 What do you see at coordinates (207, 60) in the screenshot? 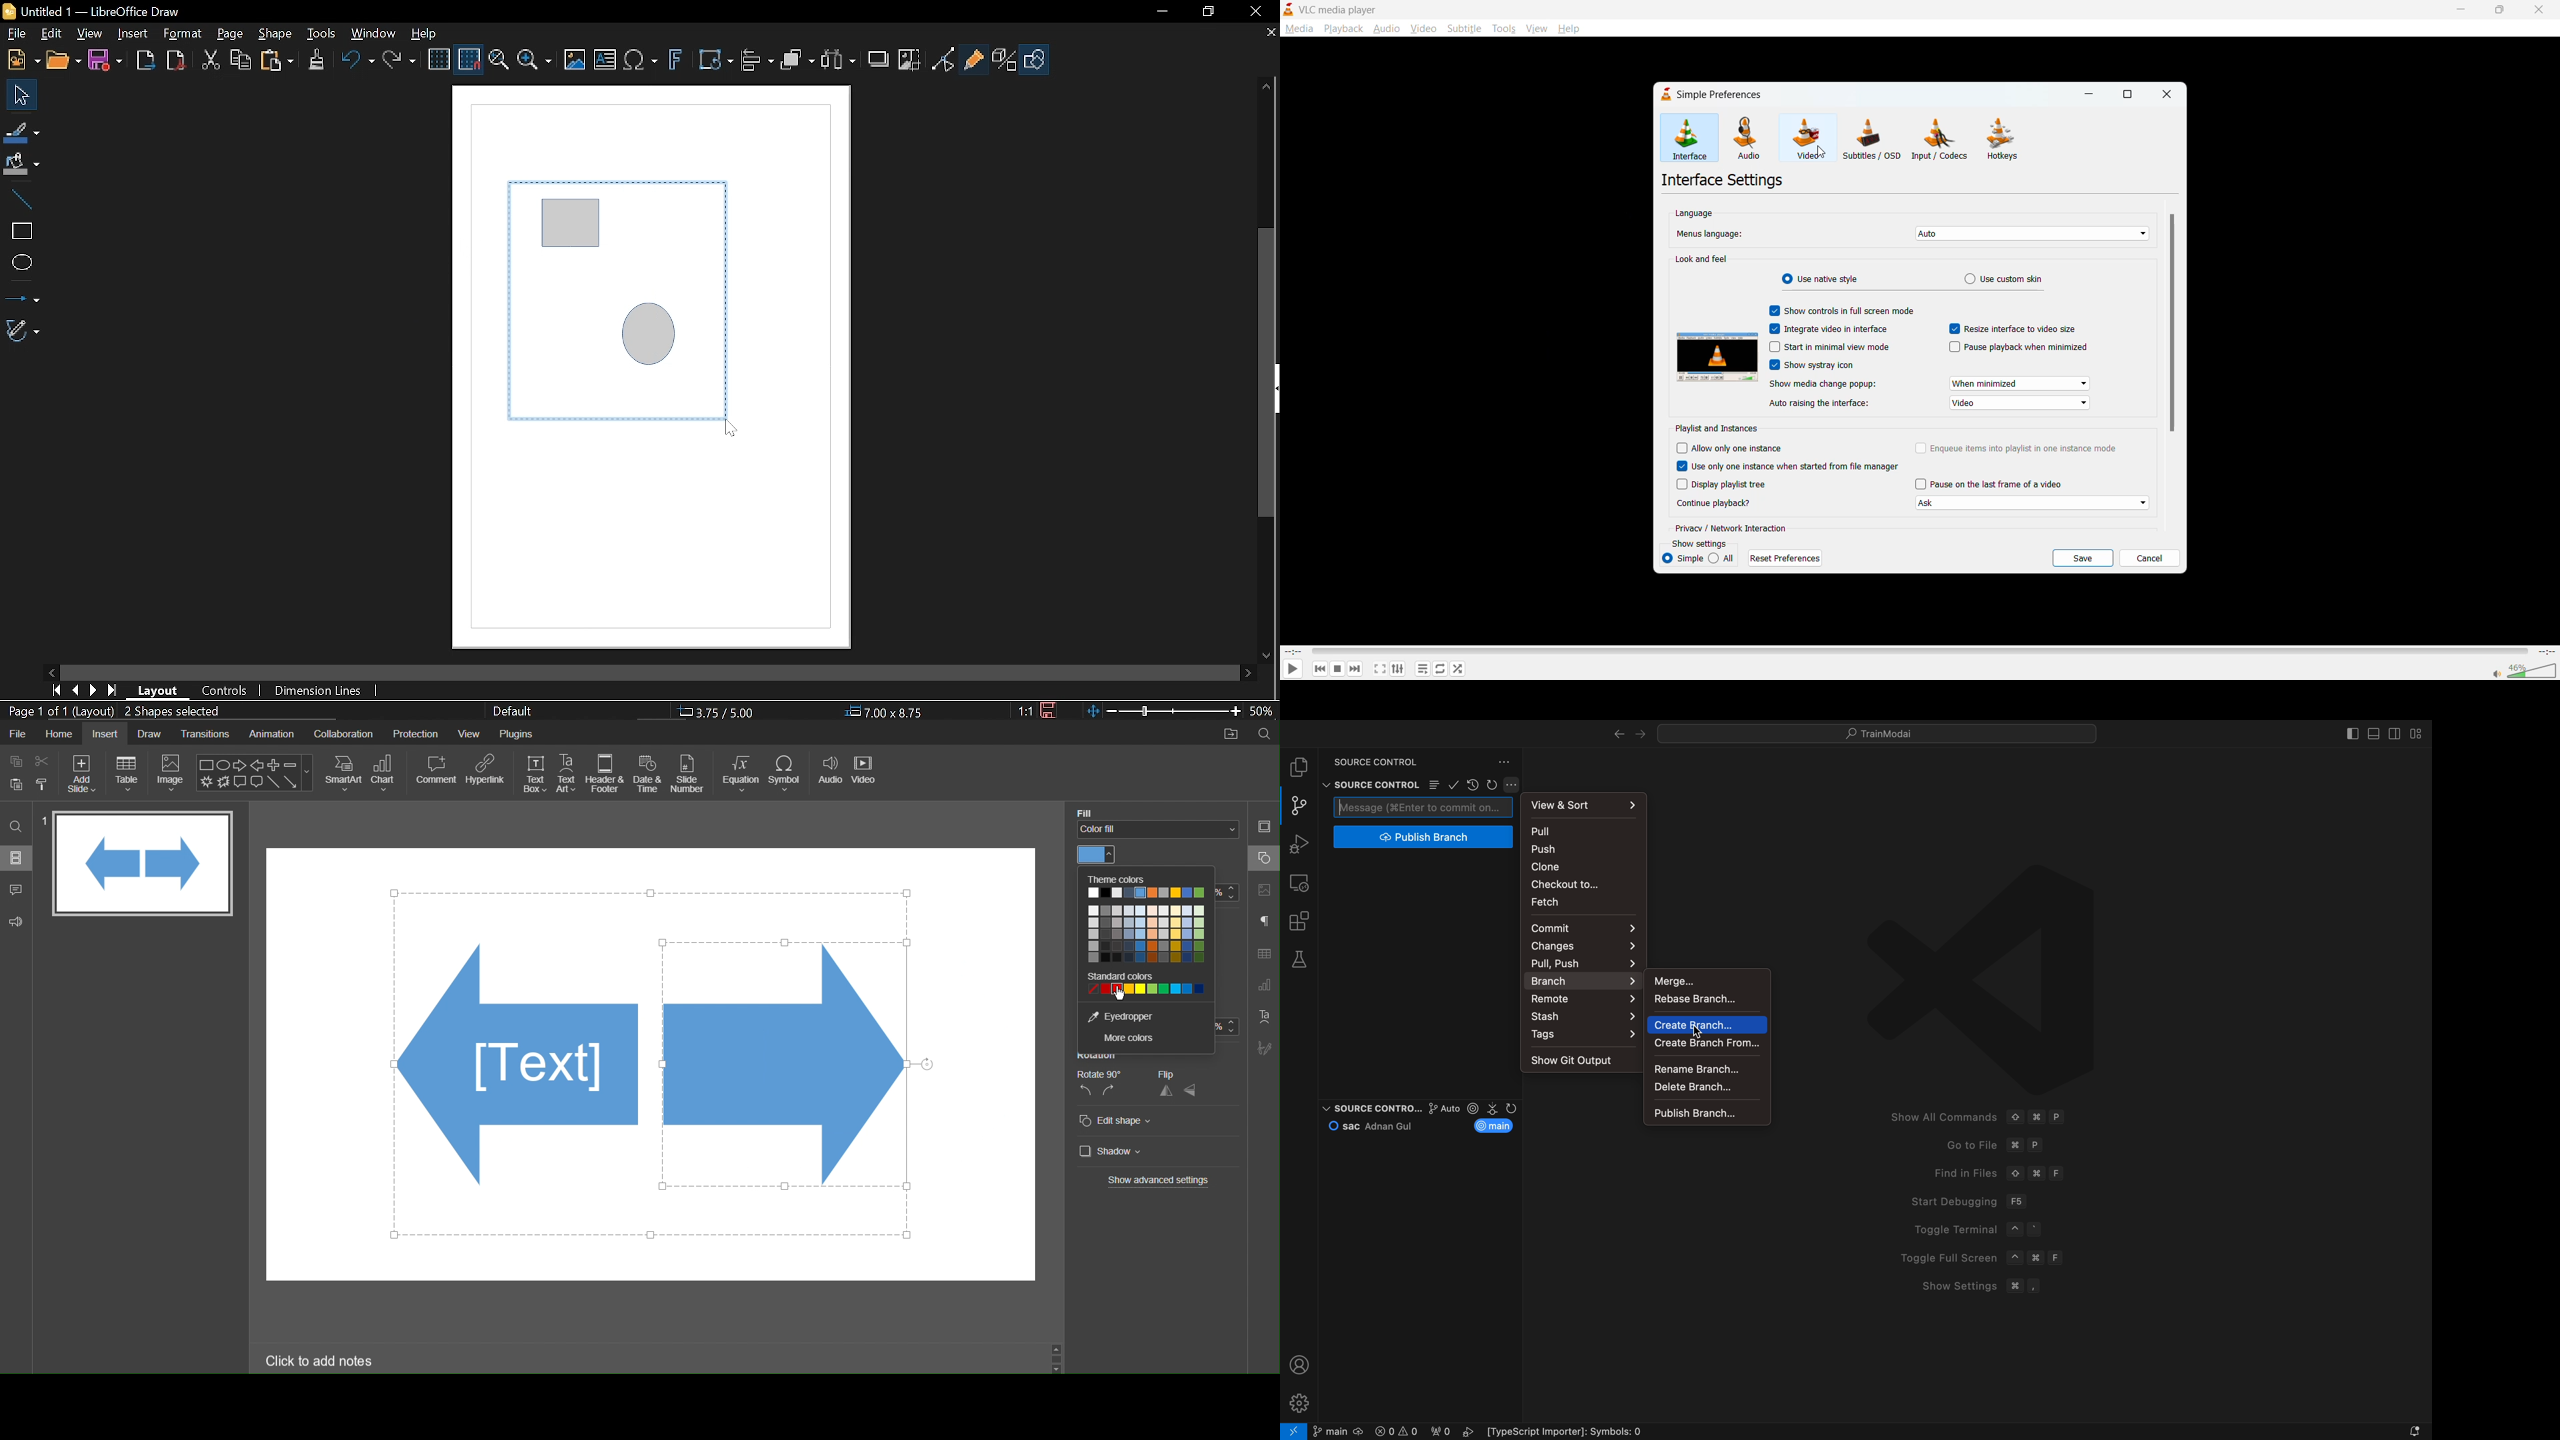
I see `Cut` at bounding box center [207, 60].